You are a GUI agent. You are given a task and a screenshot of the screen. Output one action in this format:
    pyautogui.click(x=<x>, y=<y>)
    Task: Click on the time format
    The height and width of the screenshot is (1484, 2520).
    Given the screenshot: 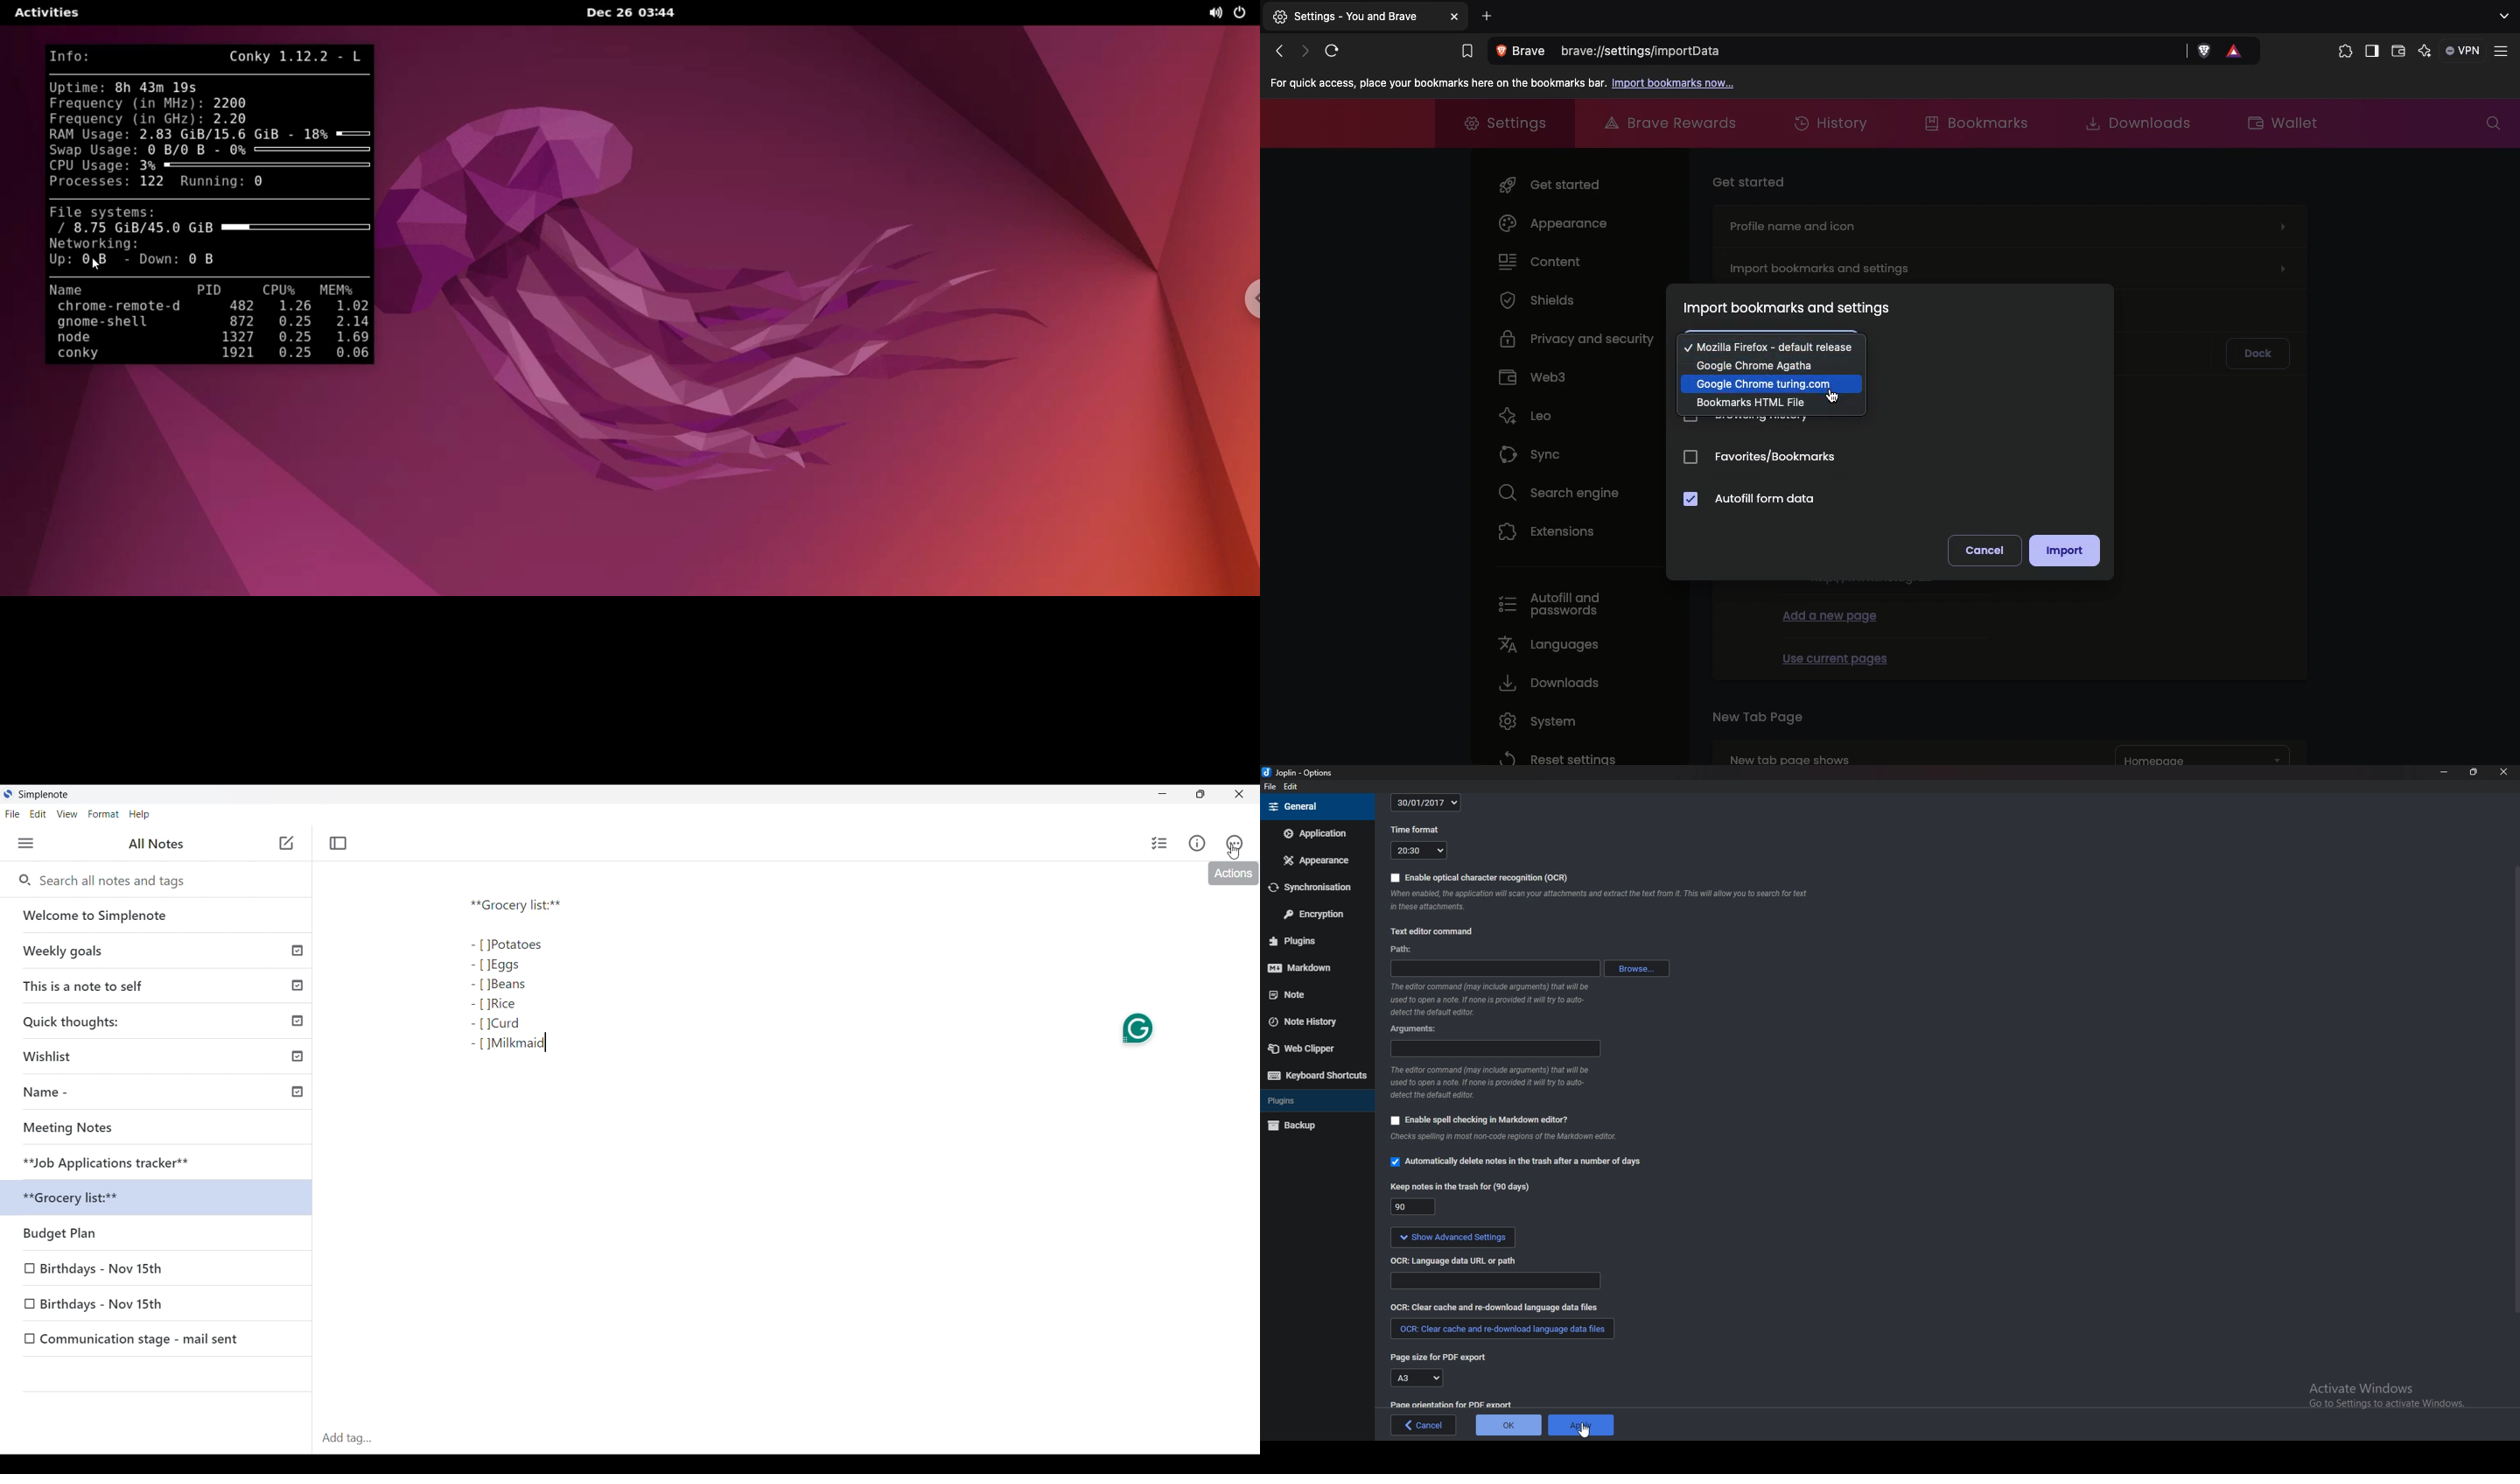 What is the action you would take?
    pyautogui.click(x=1415, y=831)
    